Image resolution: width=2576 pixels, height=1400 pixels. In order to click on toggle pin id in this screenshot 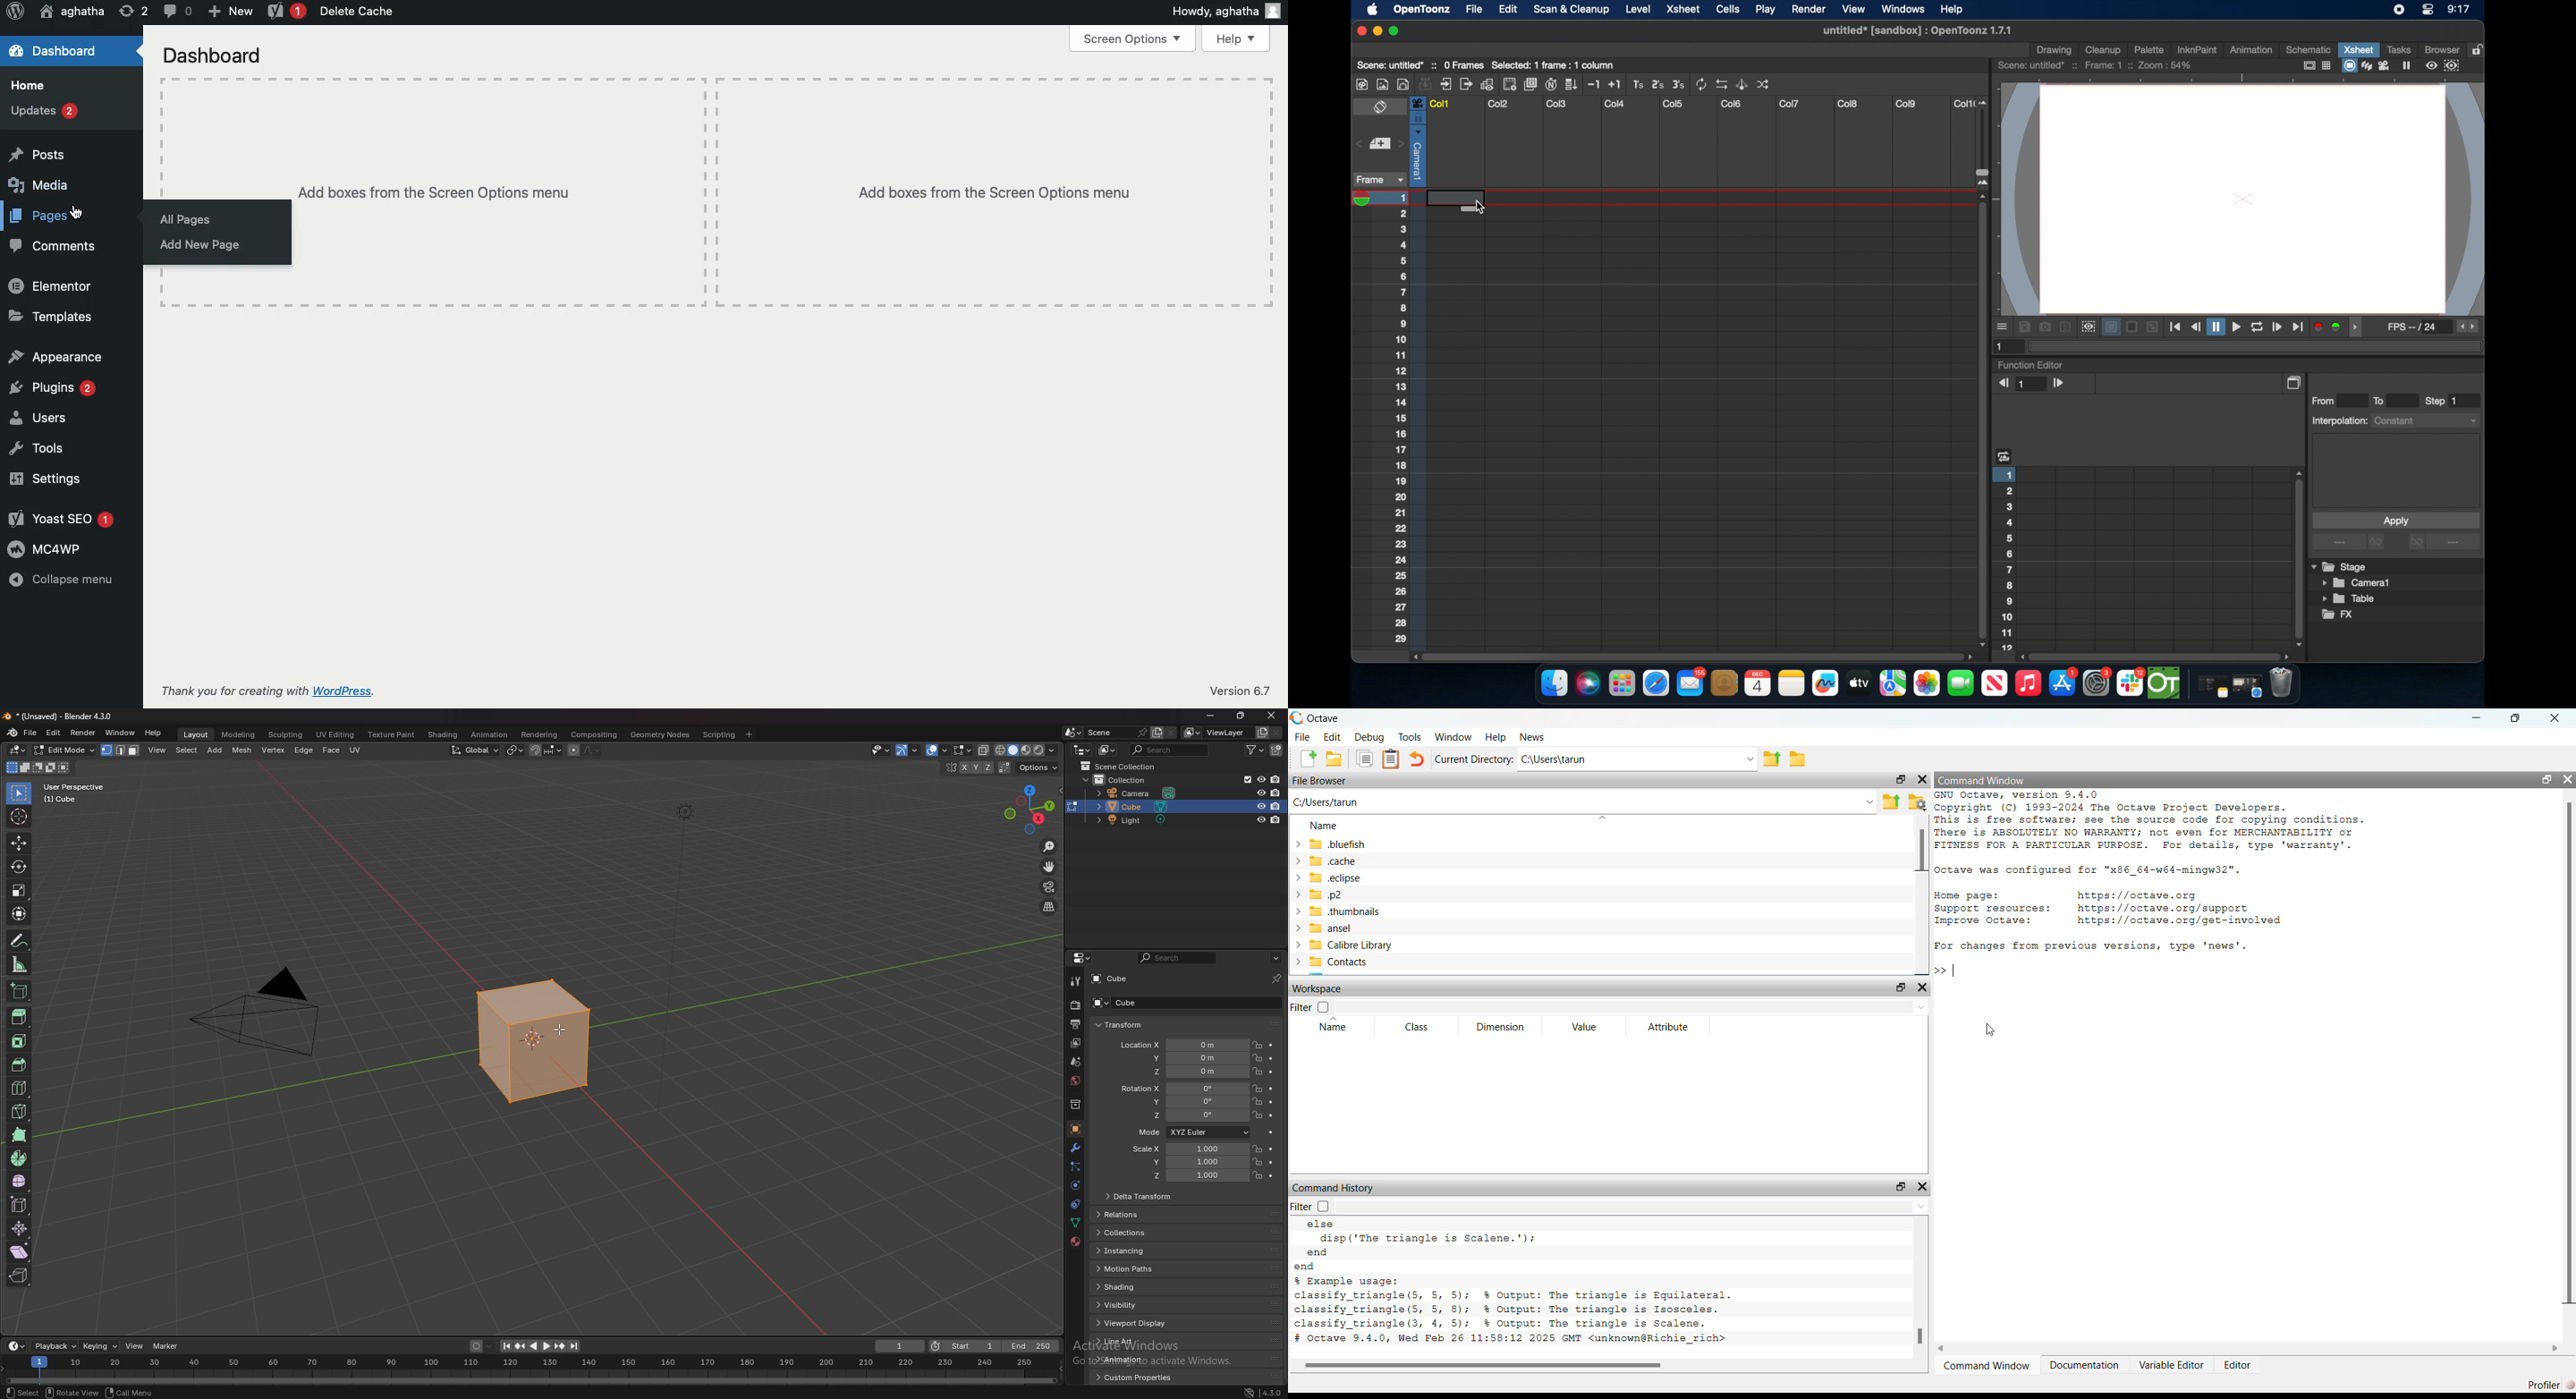, I will do `click(1276, 978)`.